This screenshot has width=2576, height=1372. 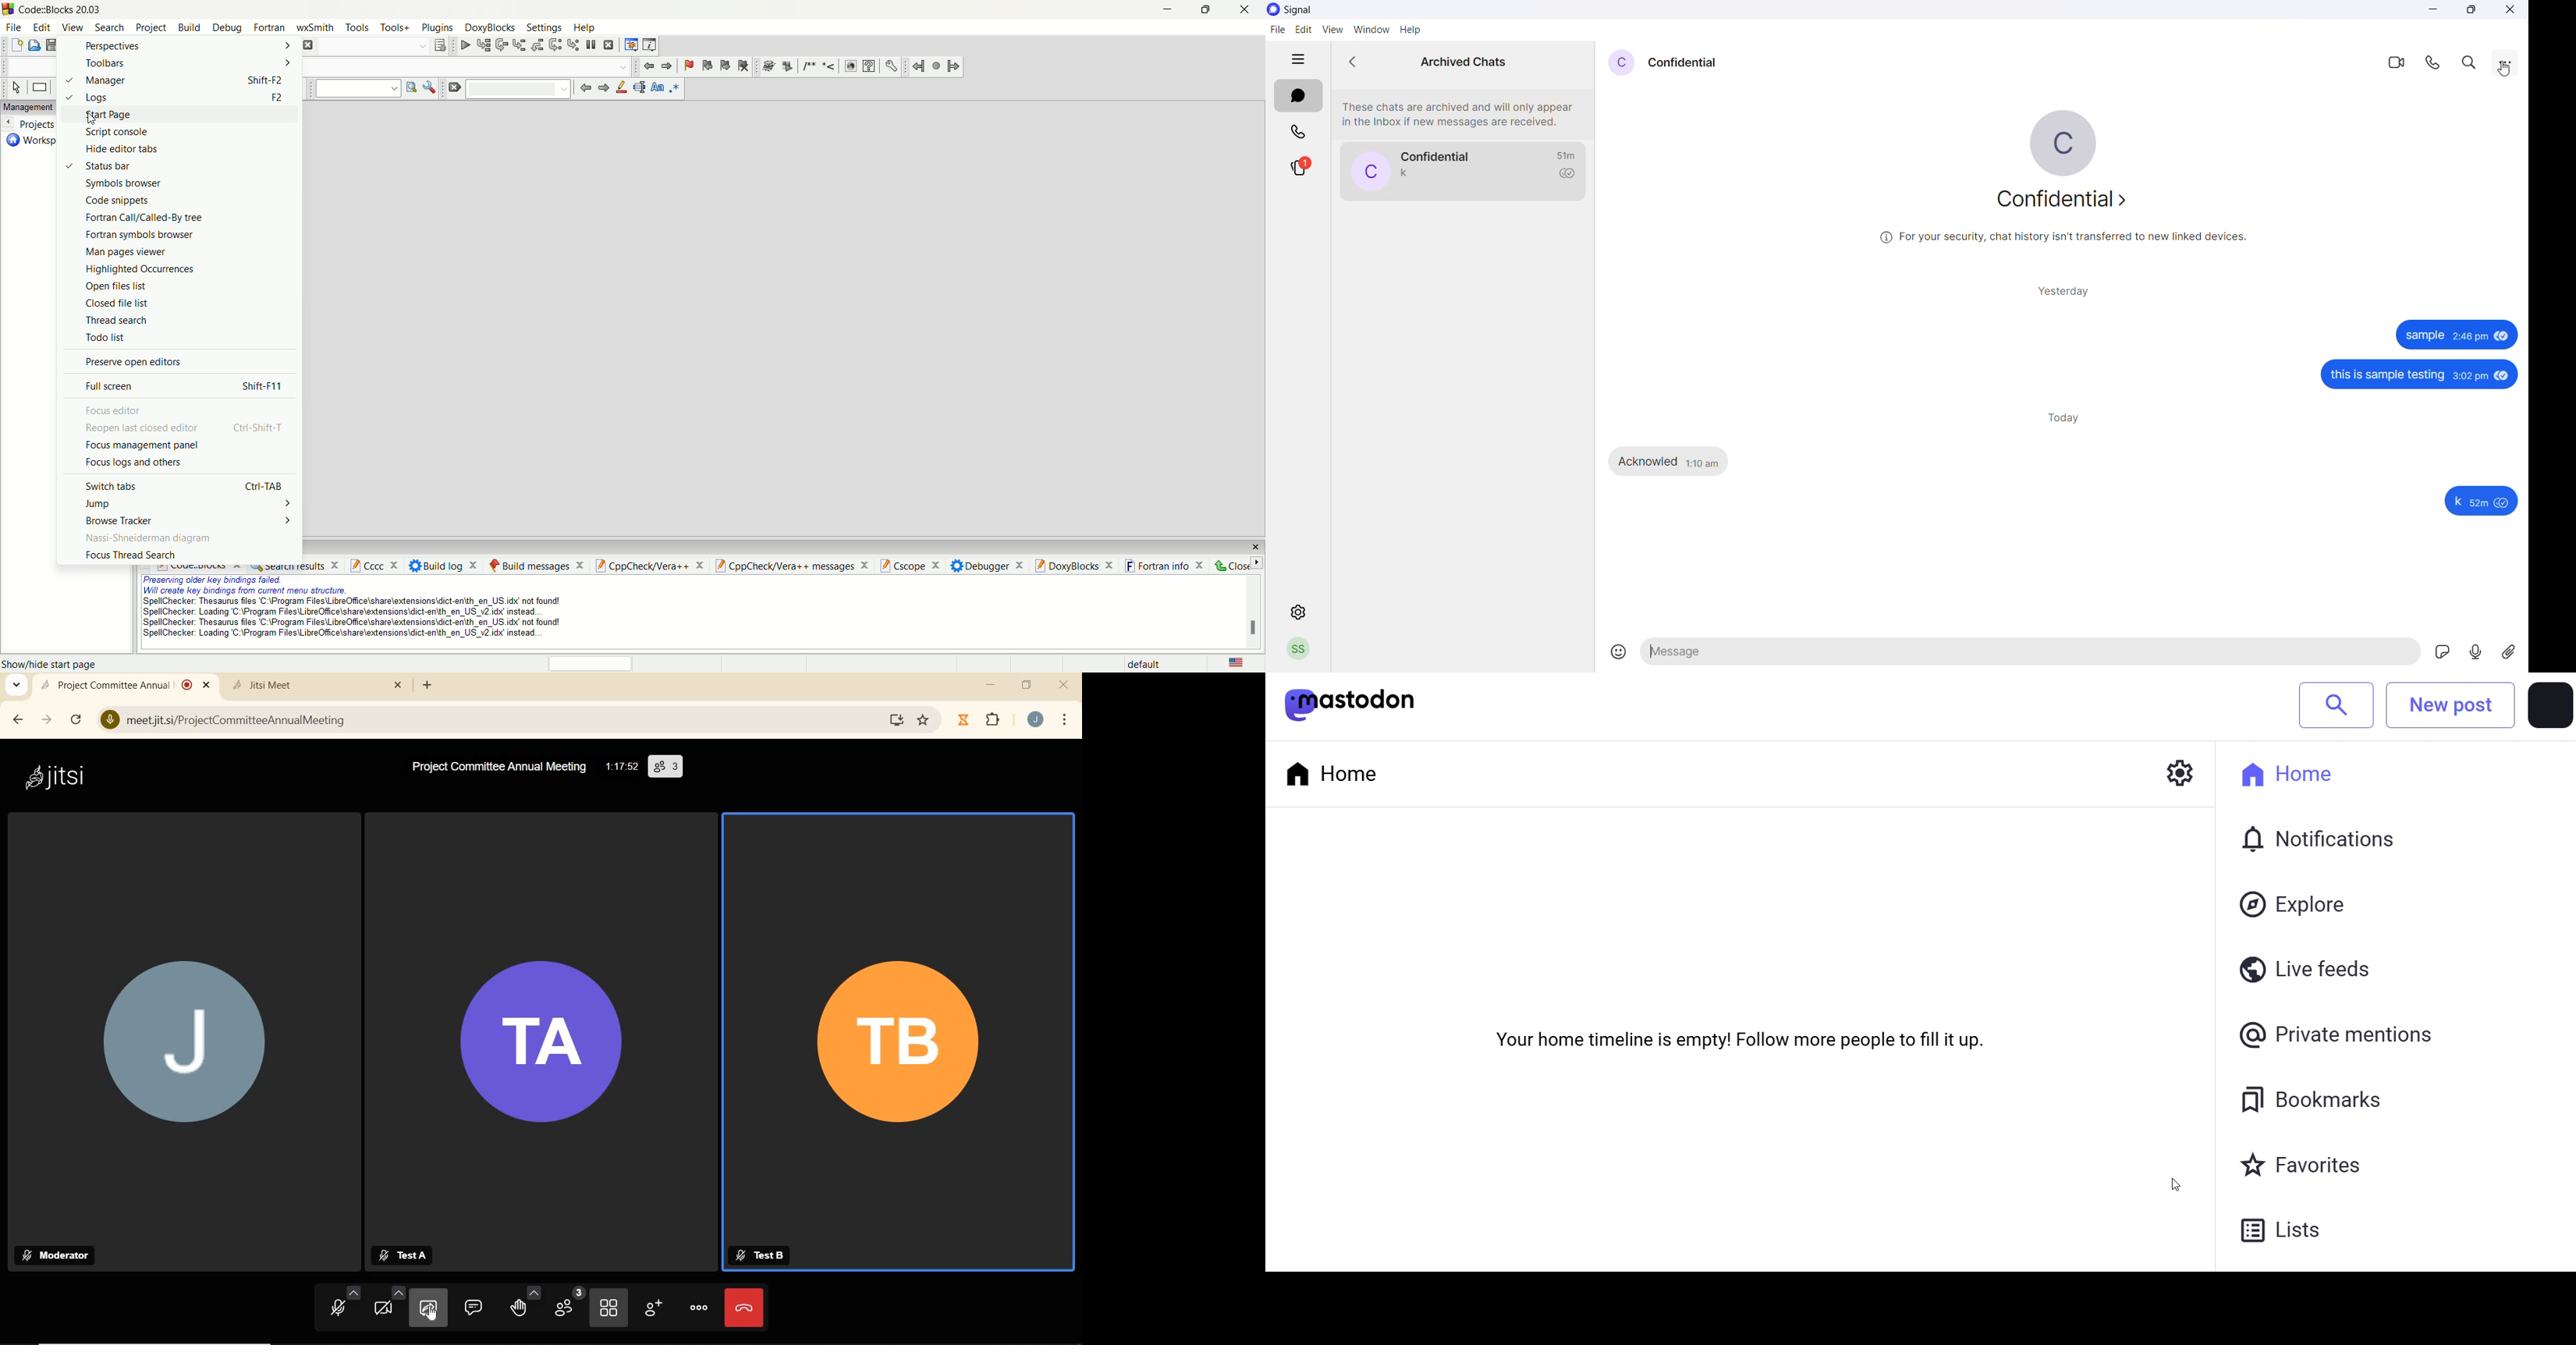 What do you see at coordinates (2179, 774) in the screenshot?
I see `setting` at bounding box center [2179, 774].